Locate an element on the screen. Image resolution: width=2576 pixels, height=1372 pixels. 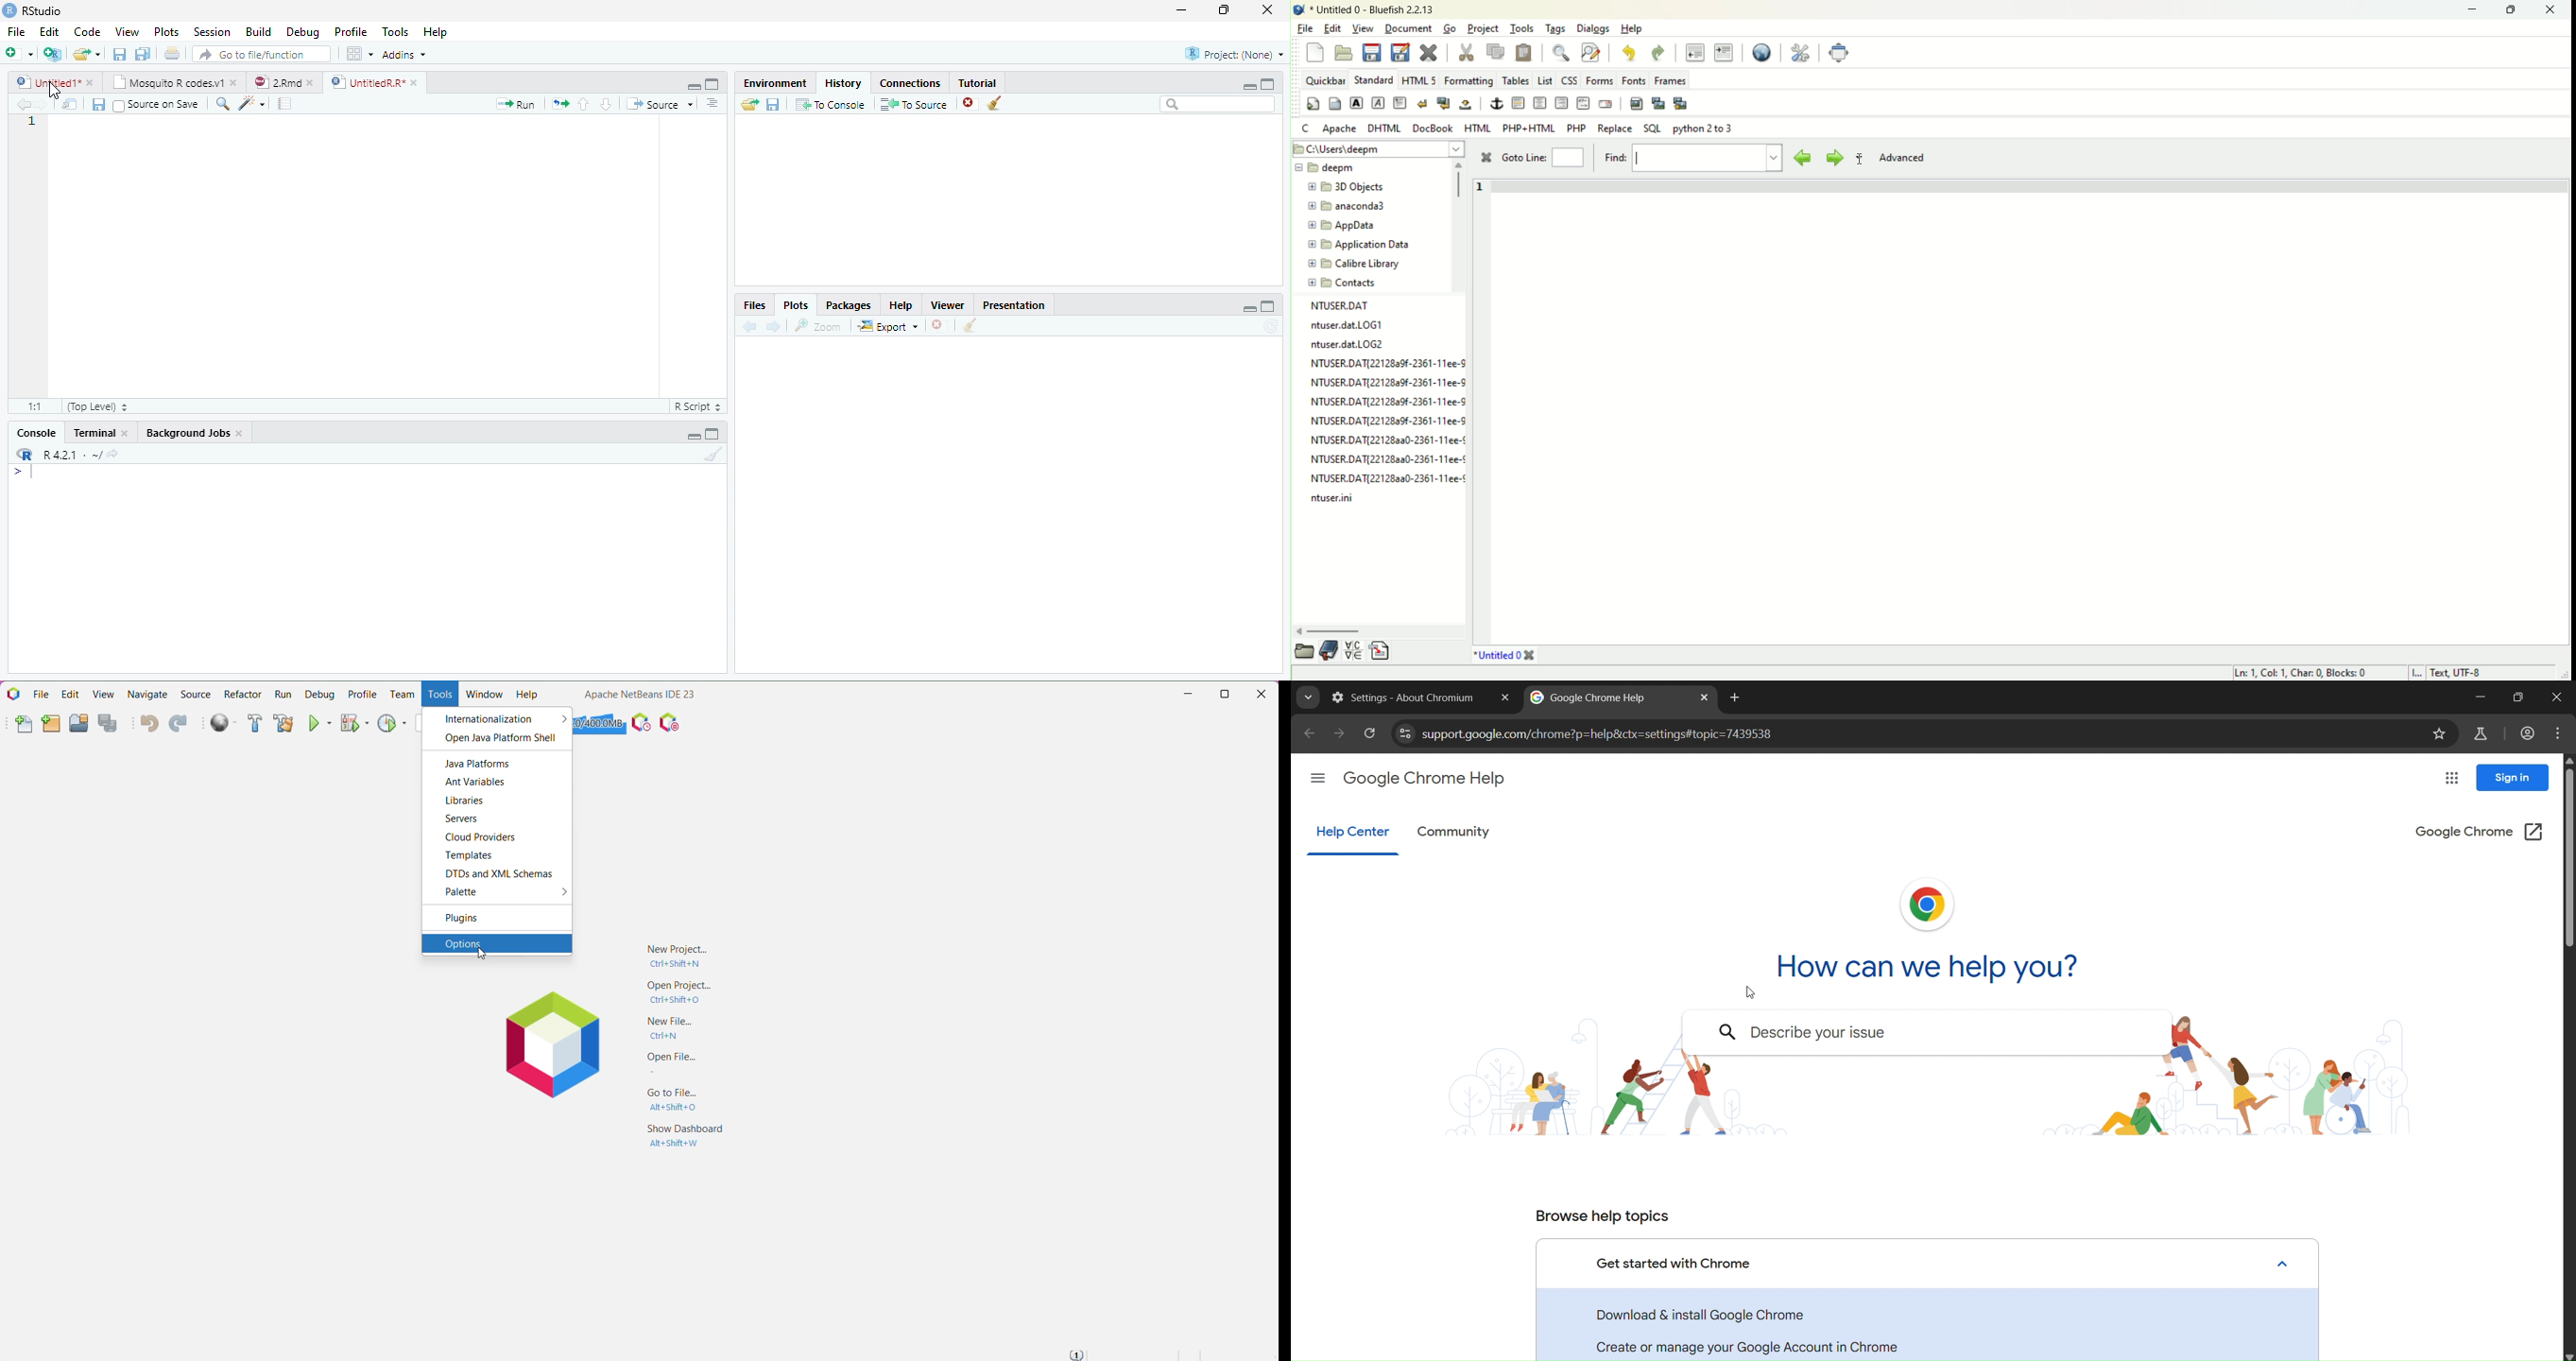
Save all open documents is located at coordinates (142, 53).